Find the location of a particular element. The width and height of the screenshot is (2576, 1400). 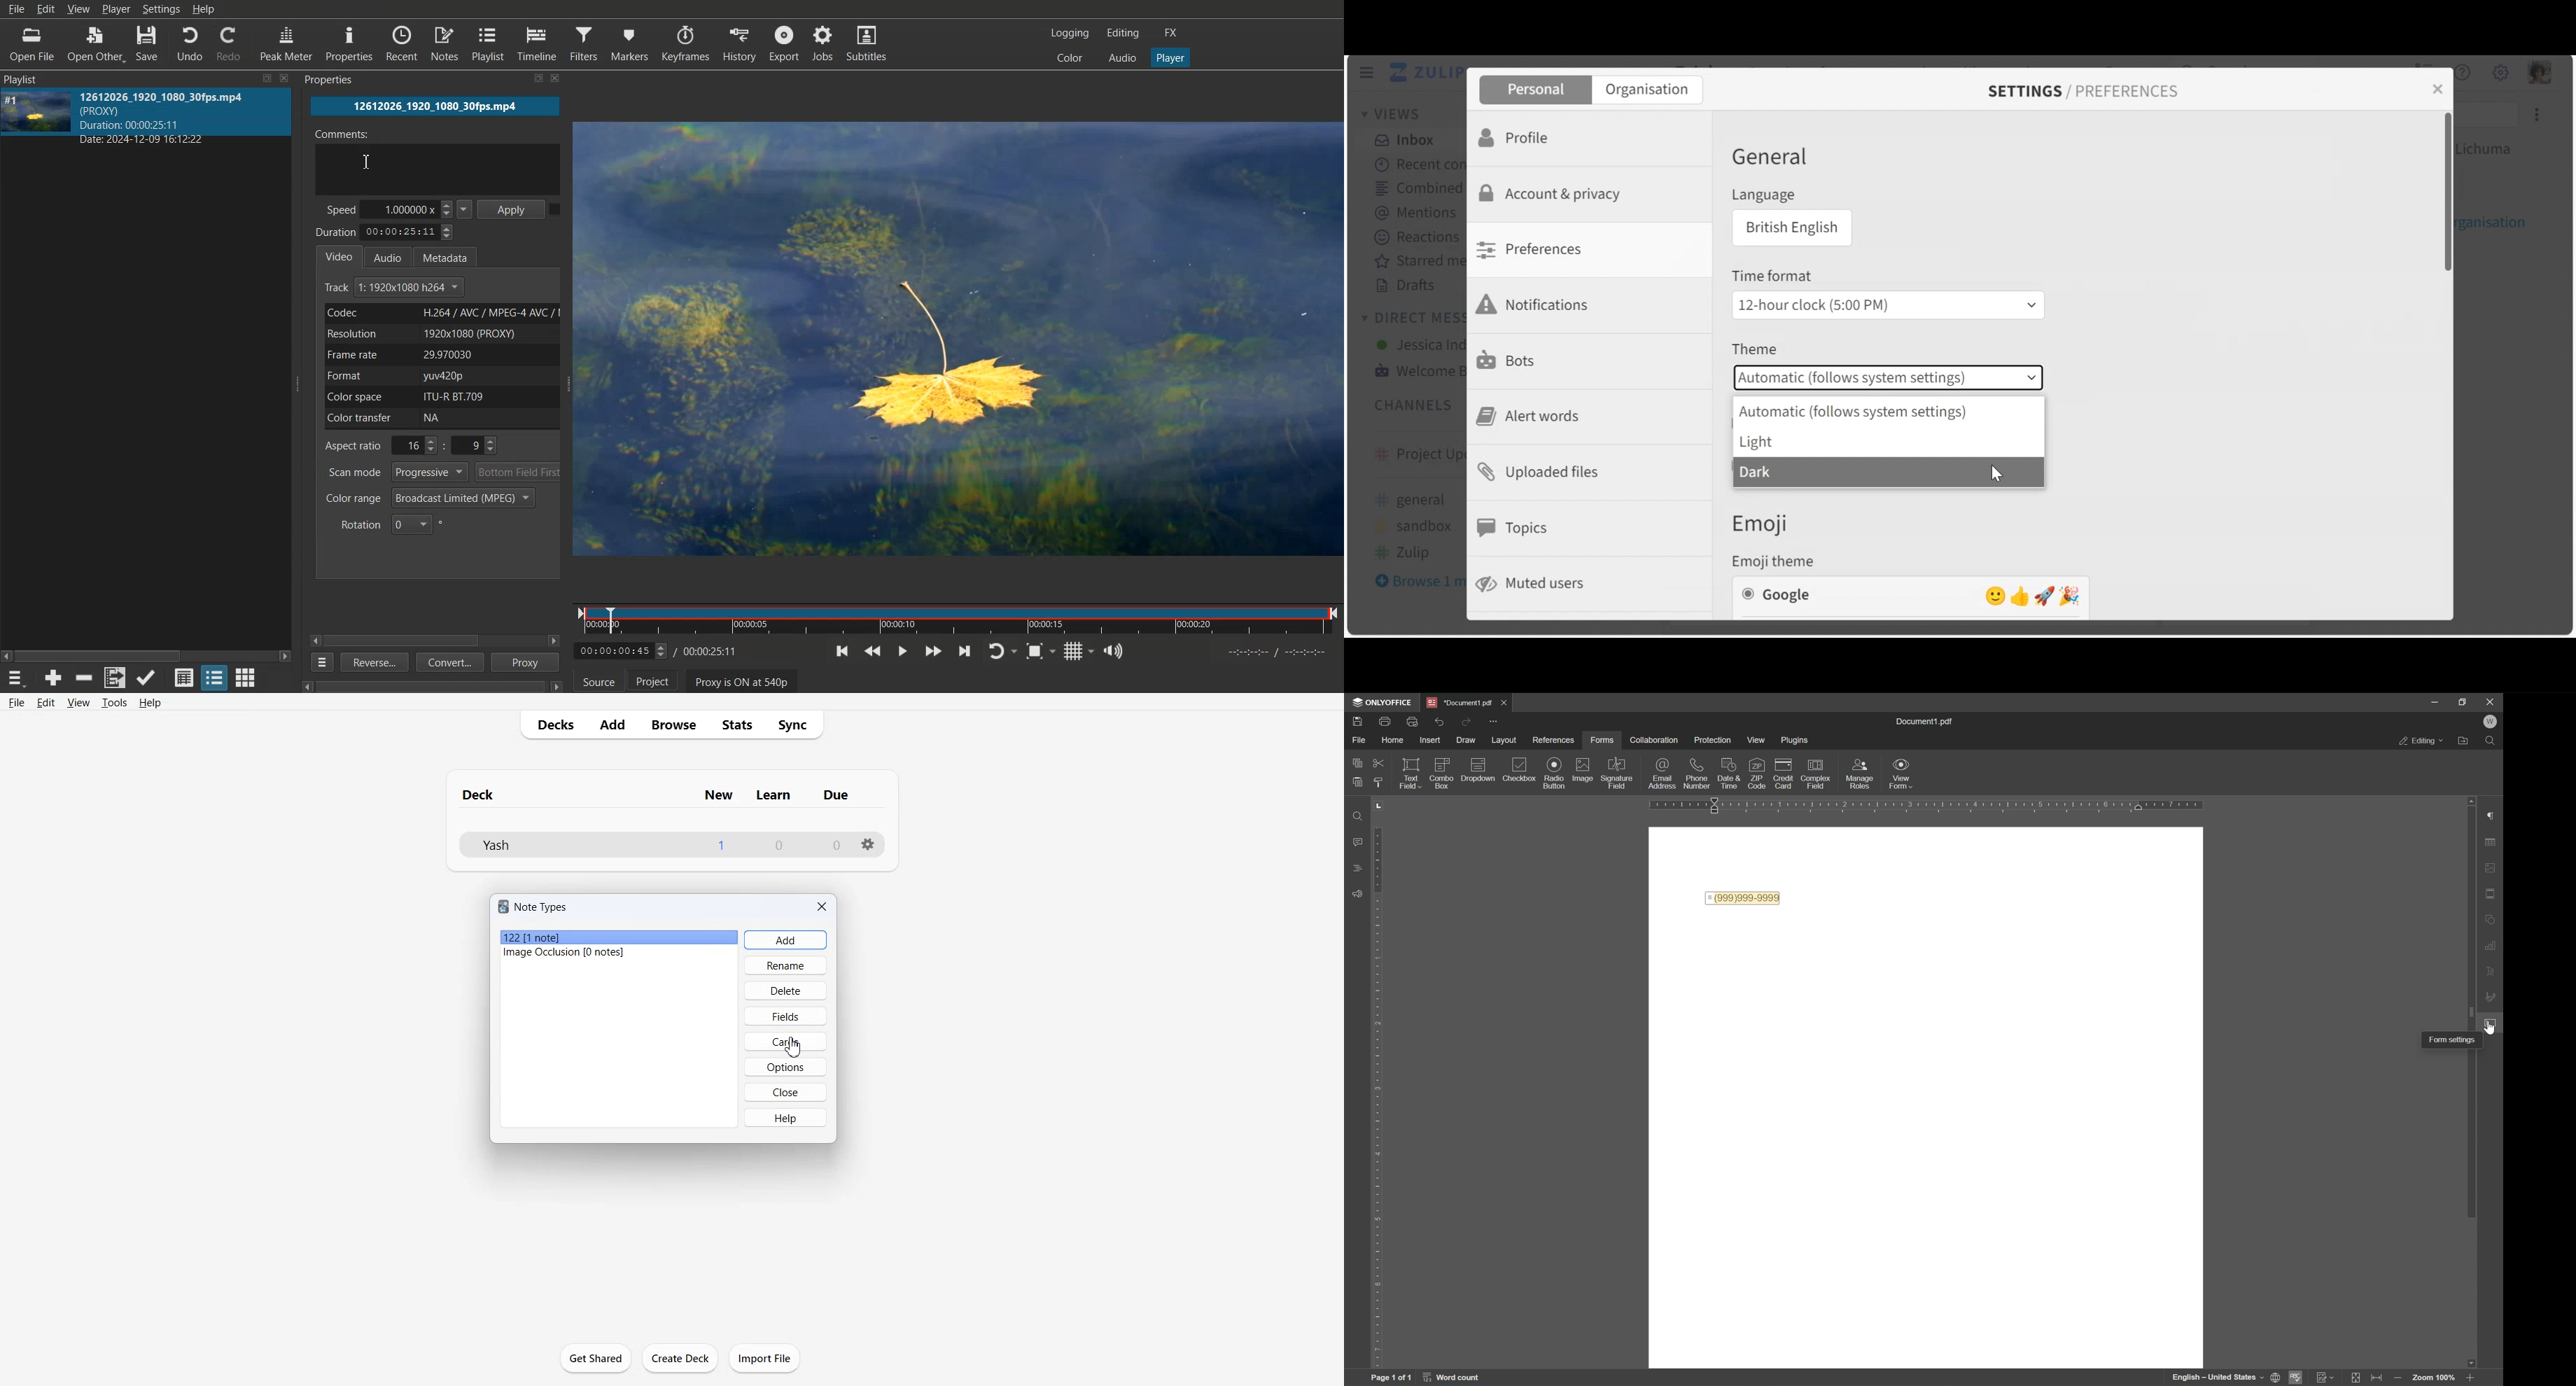

Language is located at coordinates (1762, 196).